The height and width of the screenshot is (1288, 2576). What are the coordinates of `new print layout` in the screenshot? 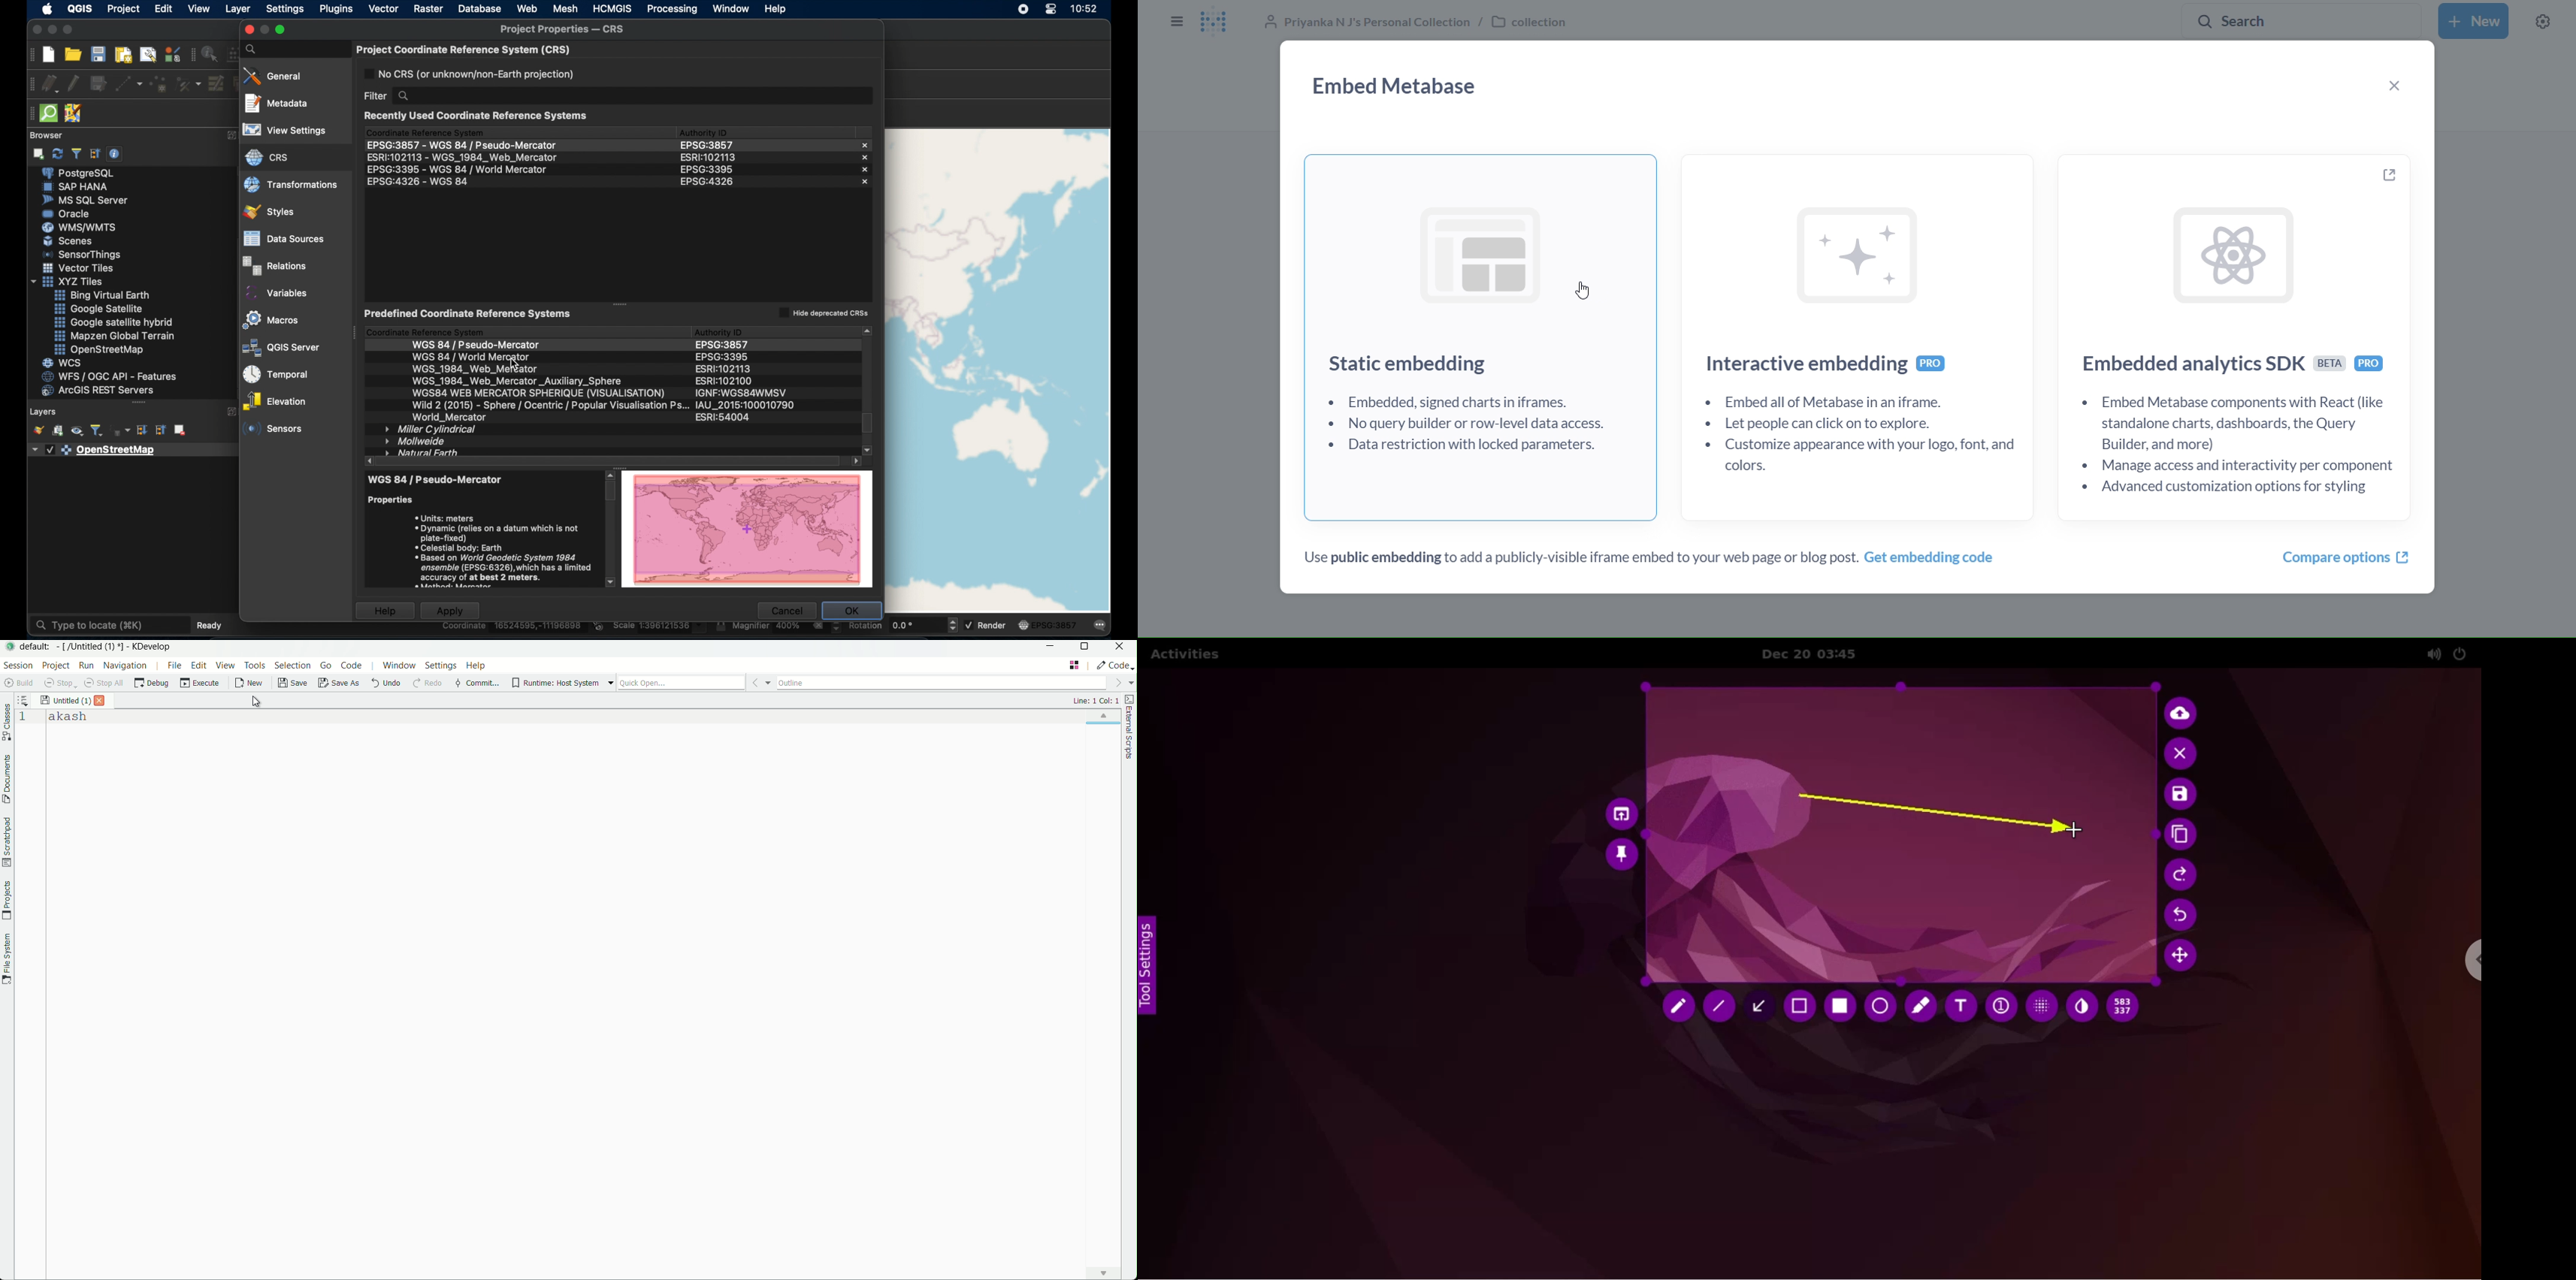 It's located at (123, 56).